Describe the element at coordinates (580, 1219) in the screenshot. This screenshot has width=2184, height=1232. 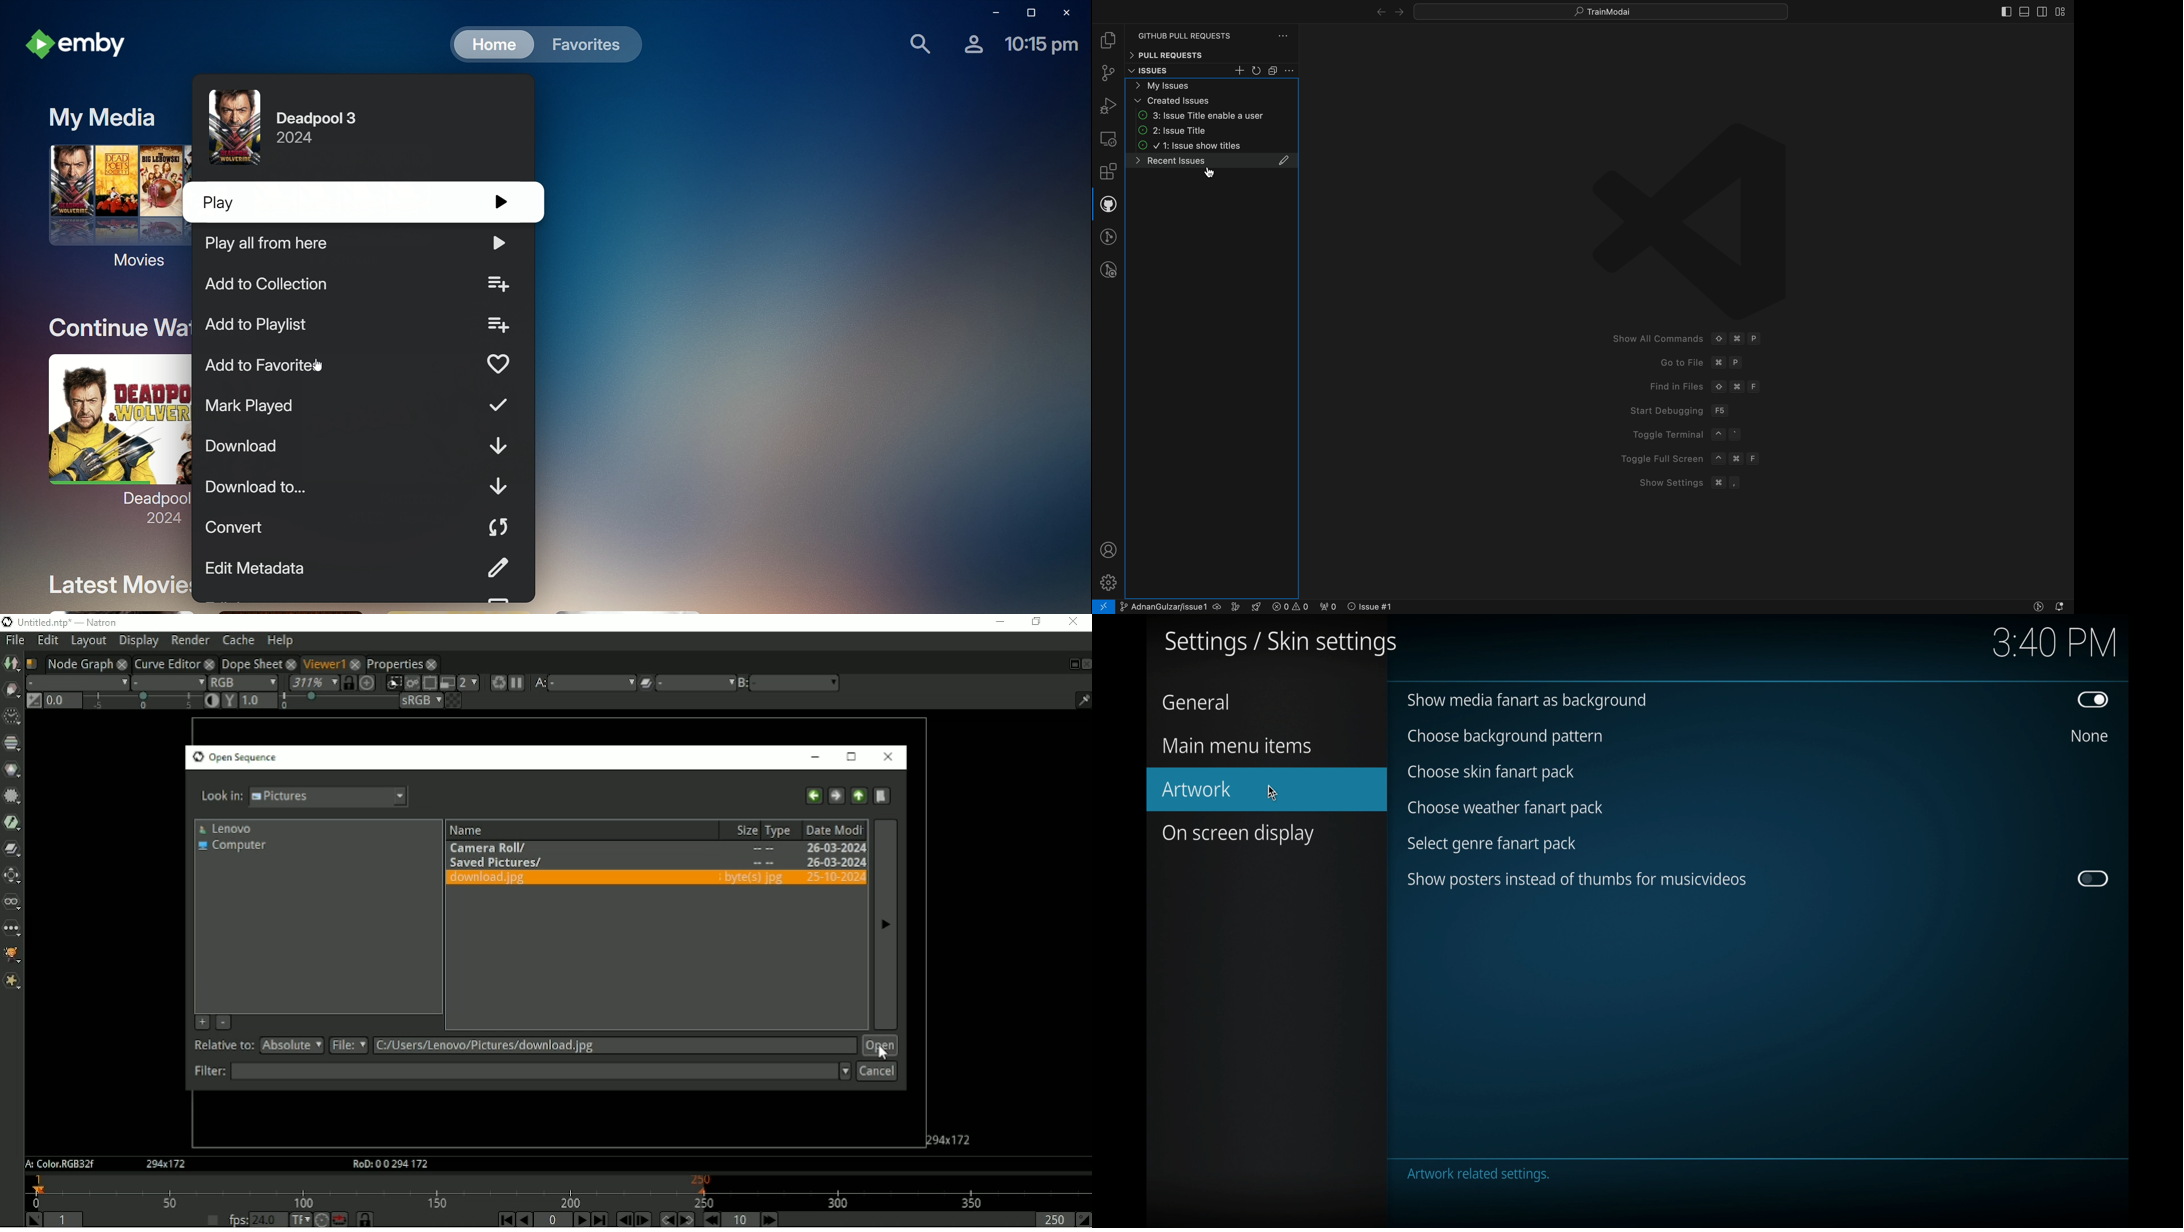
I see `Play forward` at that location.